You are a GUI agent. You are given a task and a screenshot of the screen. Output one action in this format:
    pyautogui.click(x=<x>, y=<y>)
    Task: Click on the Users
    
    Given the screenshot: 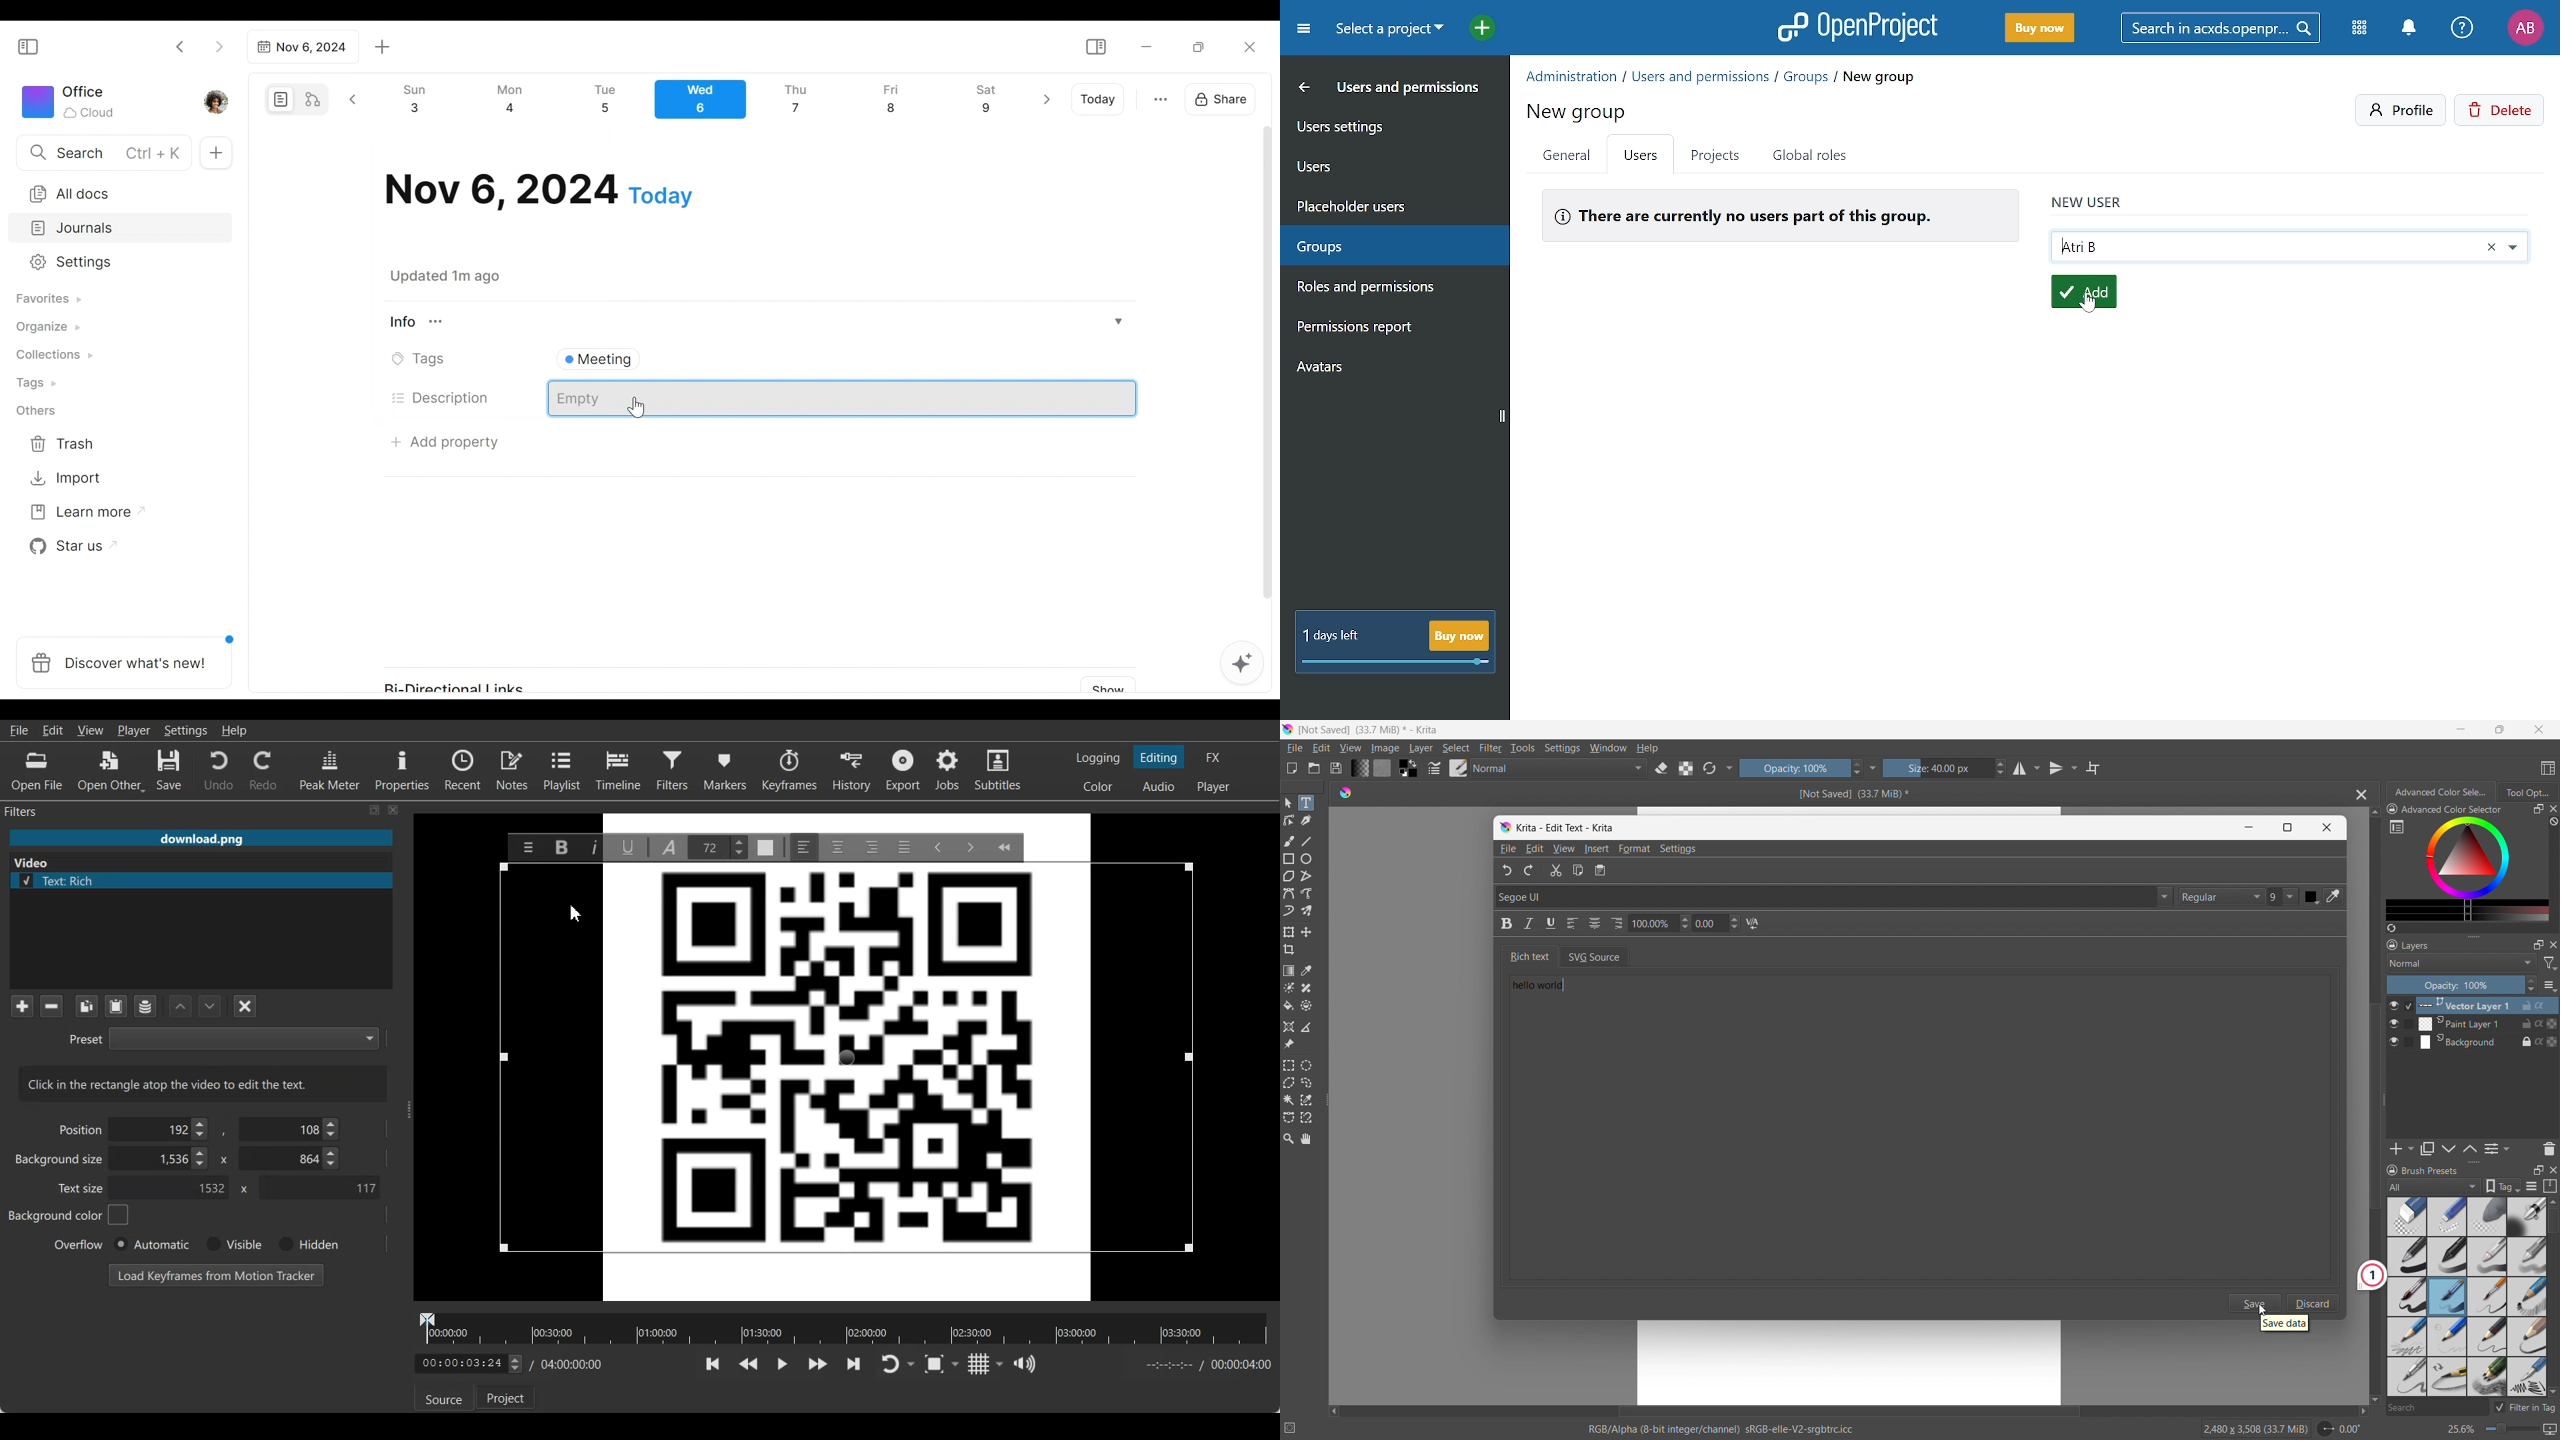 What is the action you would take?
    pyautogui.click(x=1642, y=157)
    